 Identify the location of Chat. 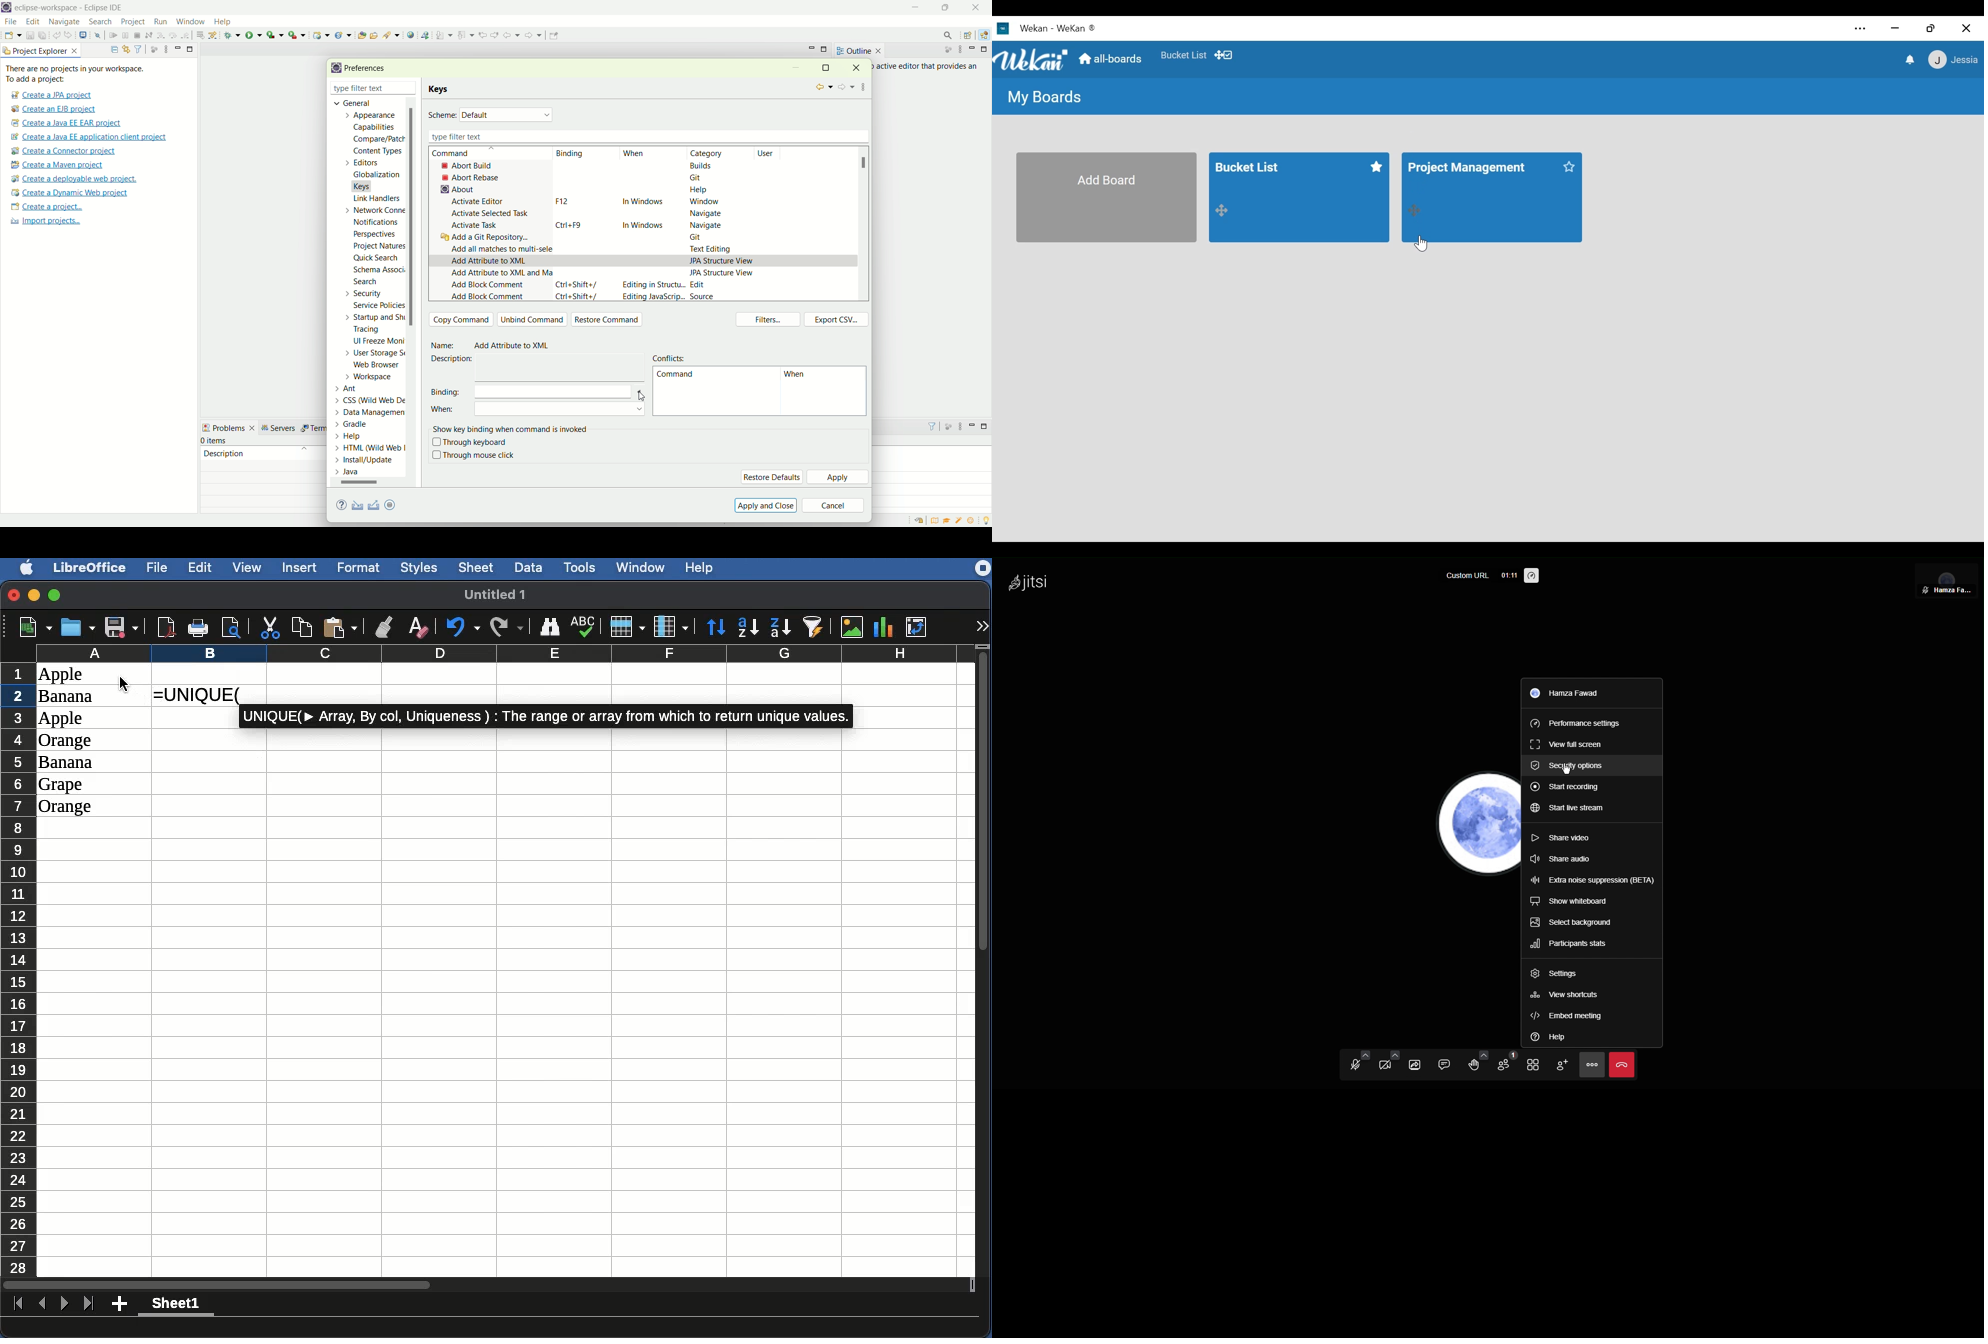
(1449, 1065).